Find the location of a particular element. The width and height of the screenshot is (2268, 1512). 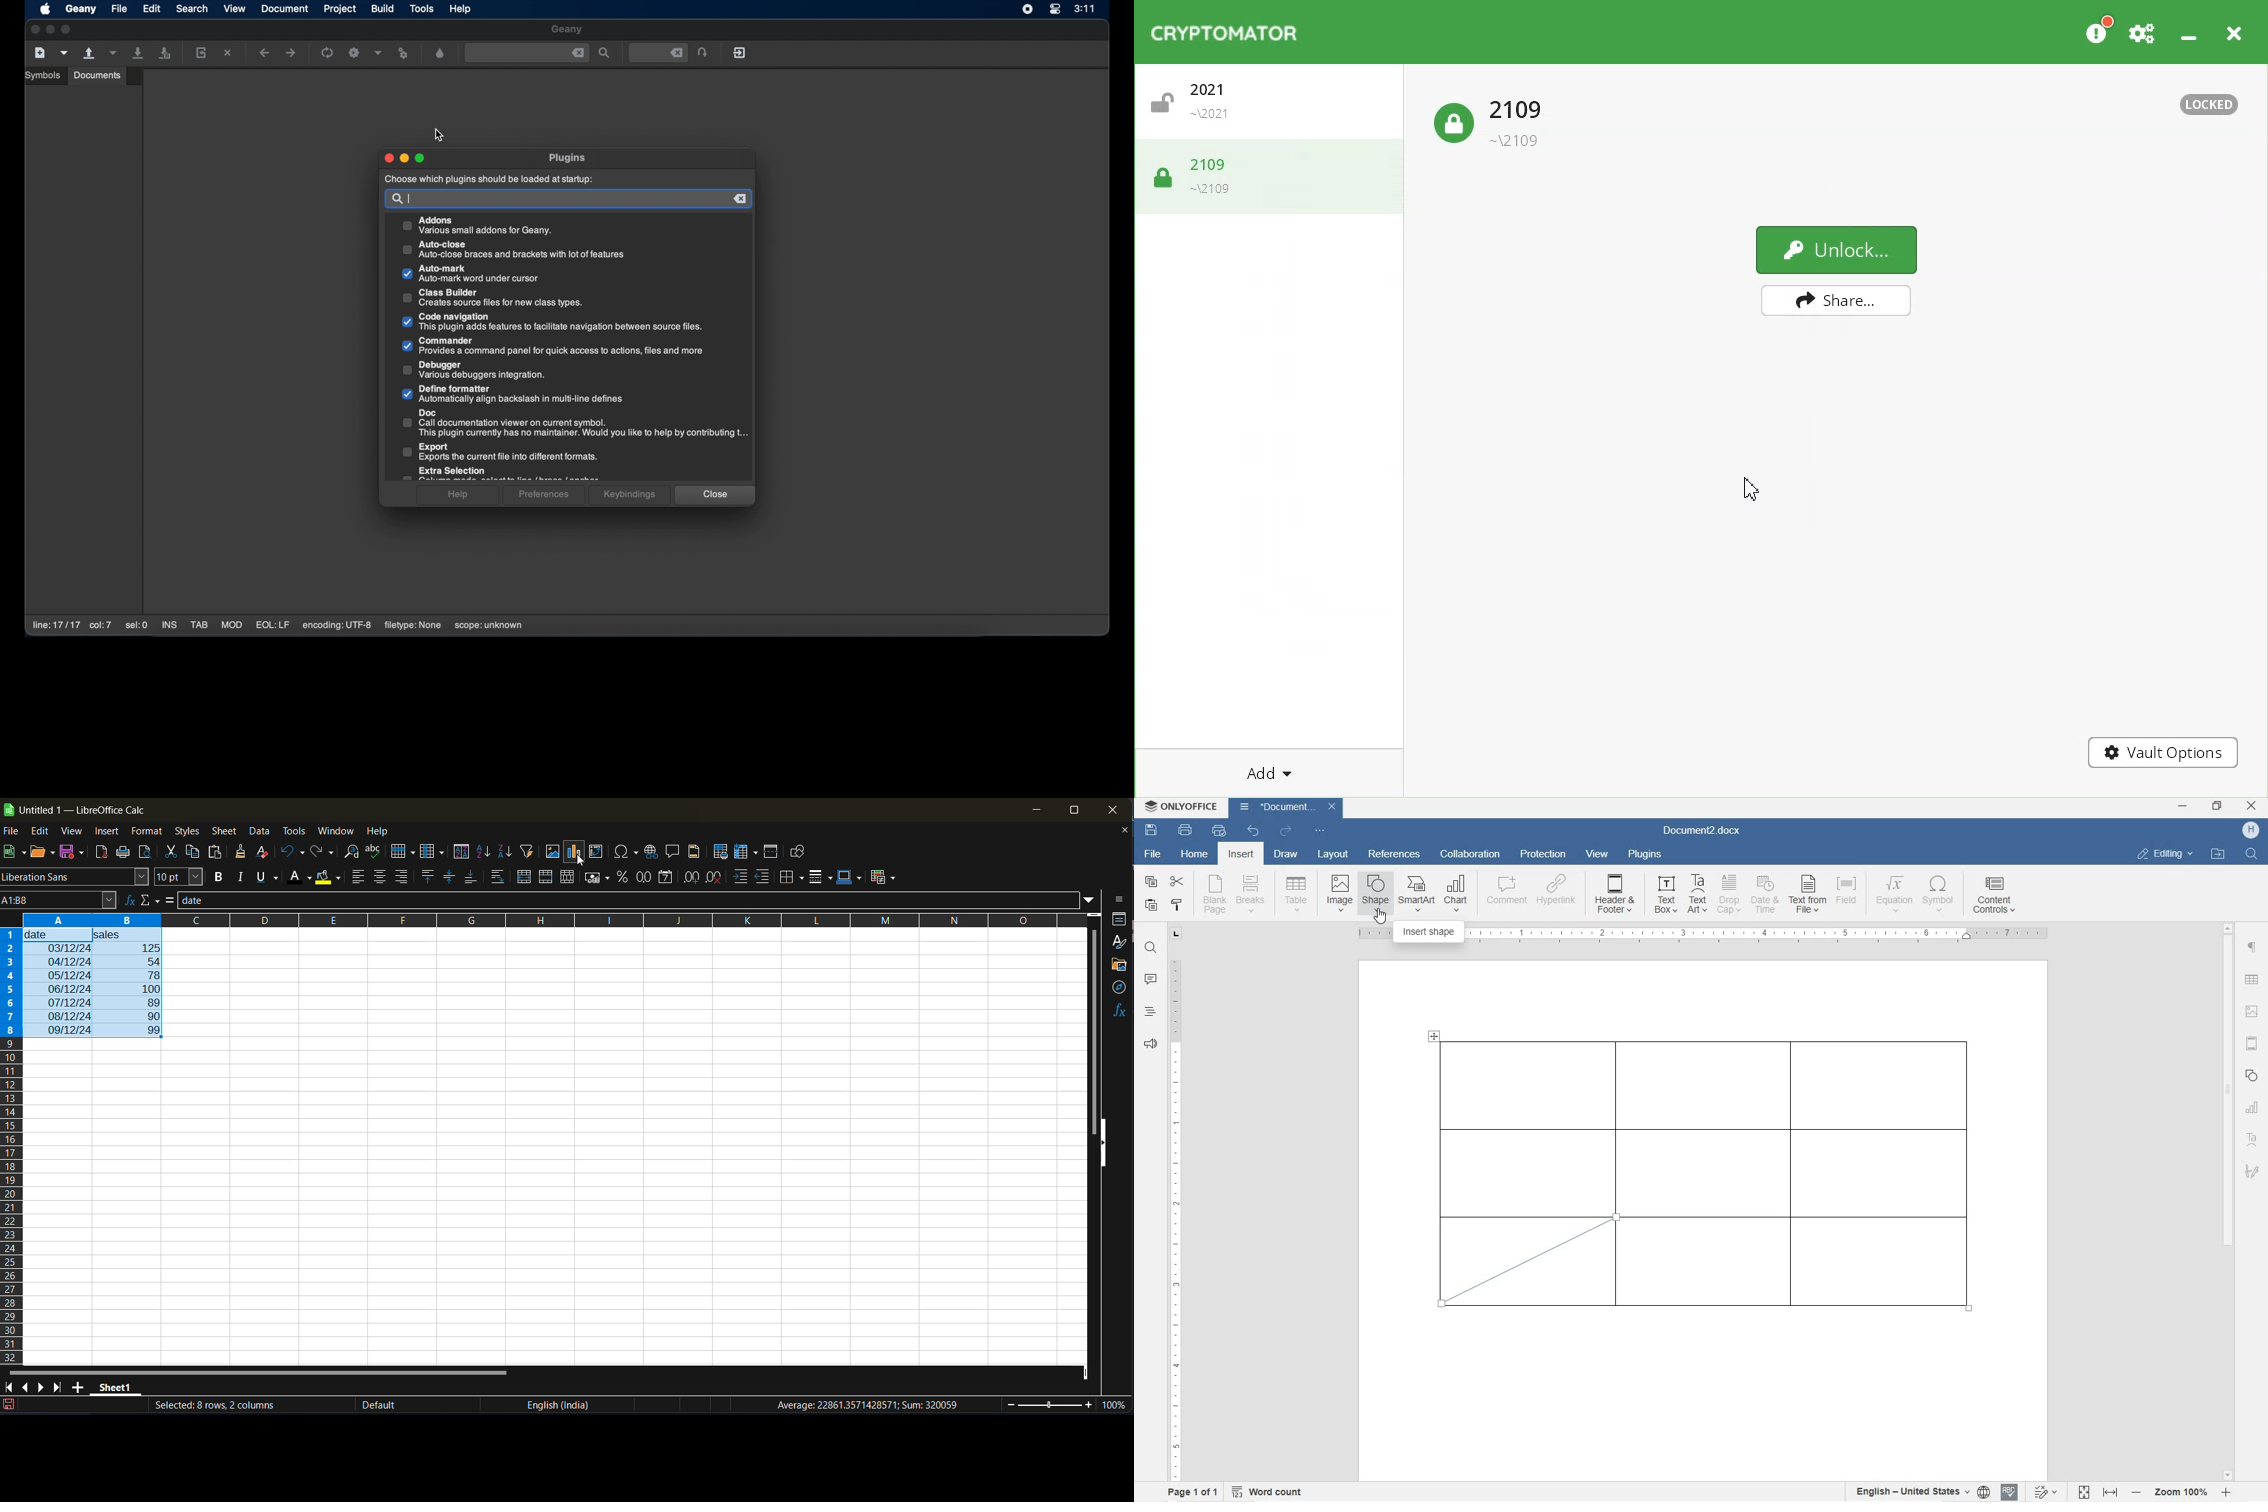

undo is located at coordinates (293, 853).